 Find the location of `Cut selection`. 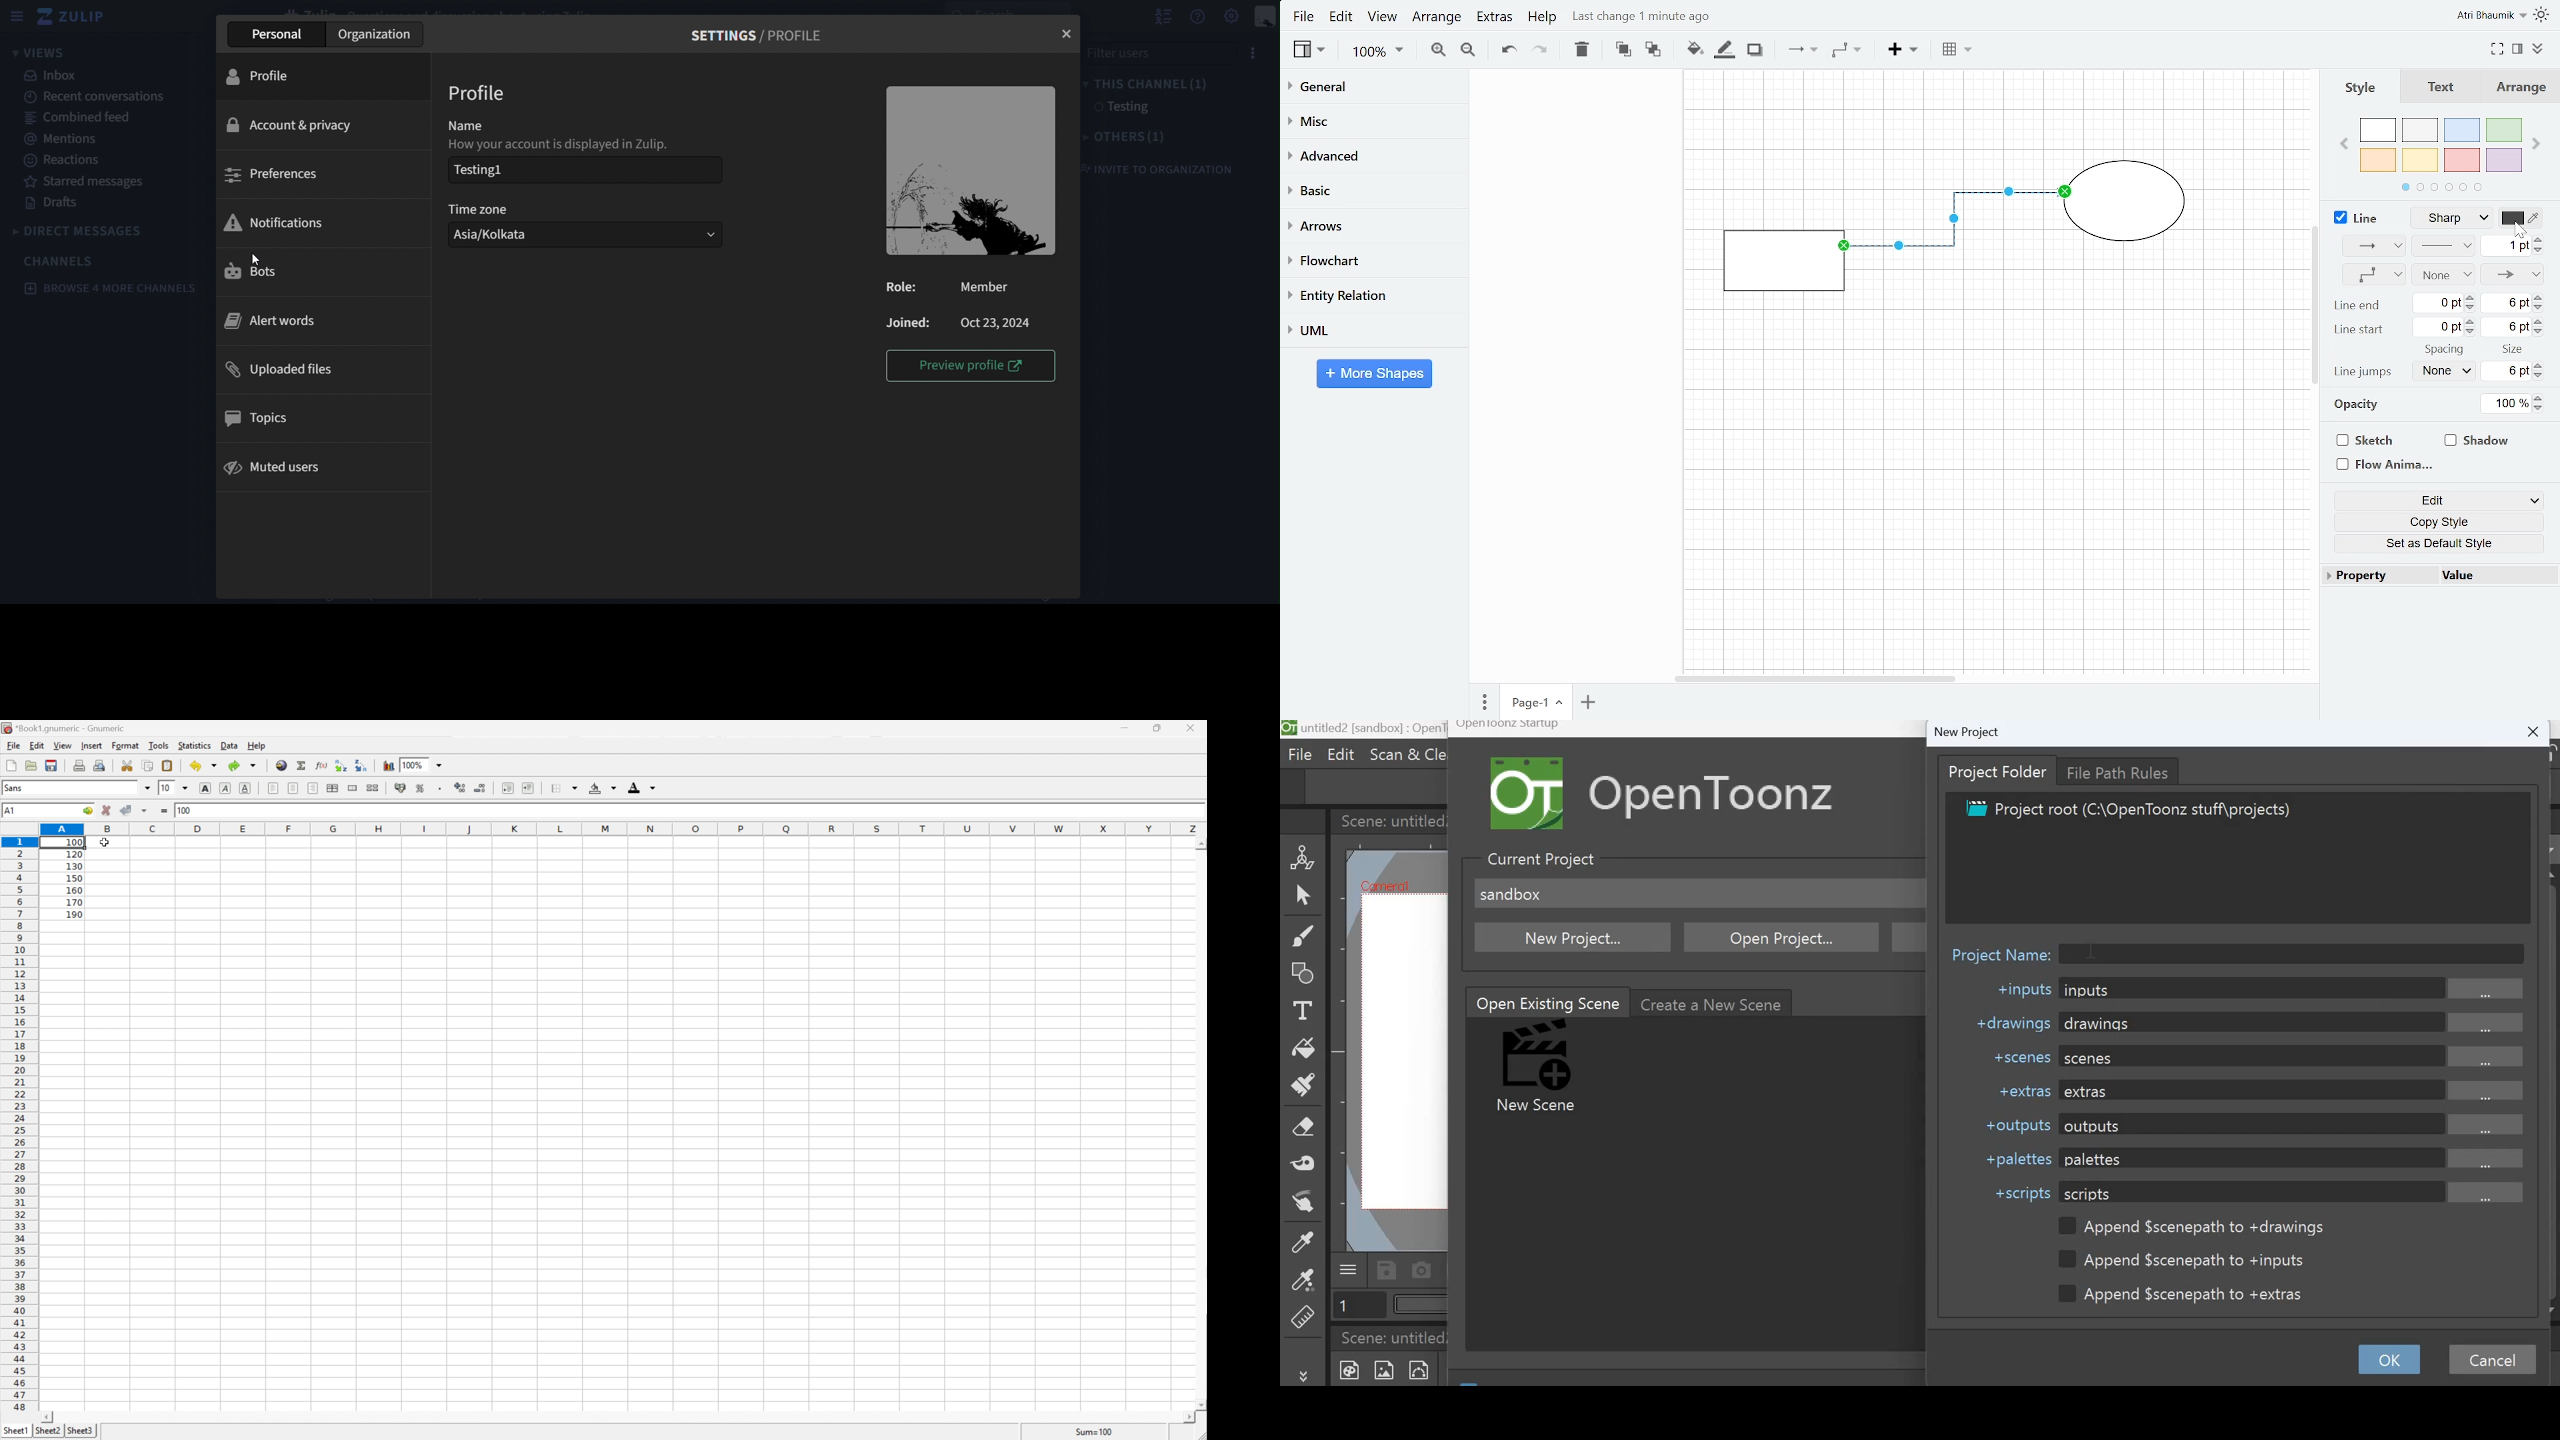

Cut selection is located at coordinates (127, 766).